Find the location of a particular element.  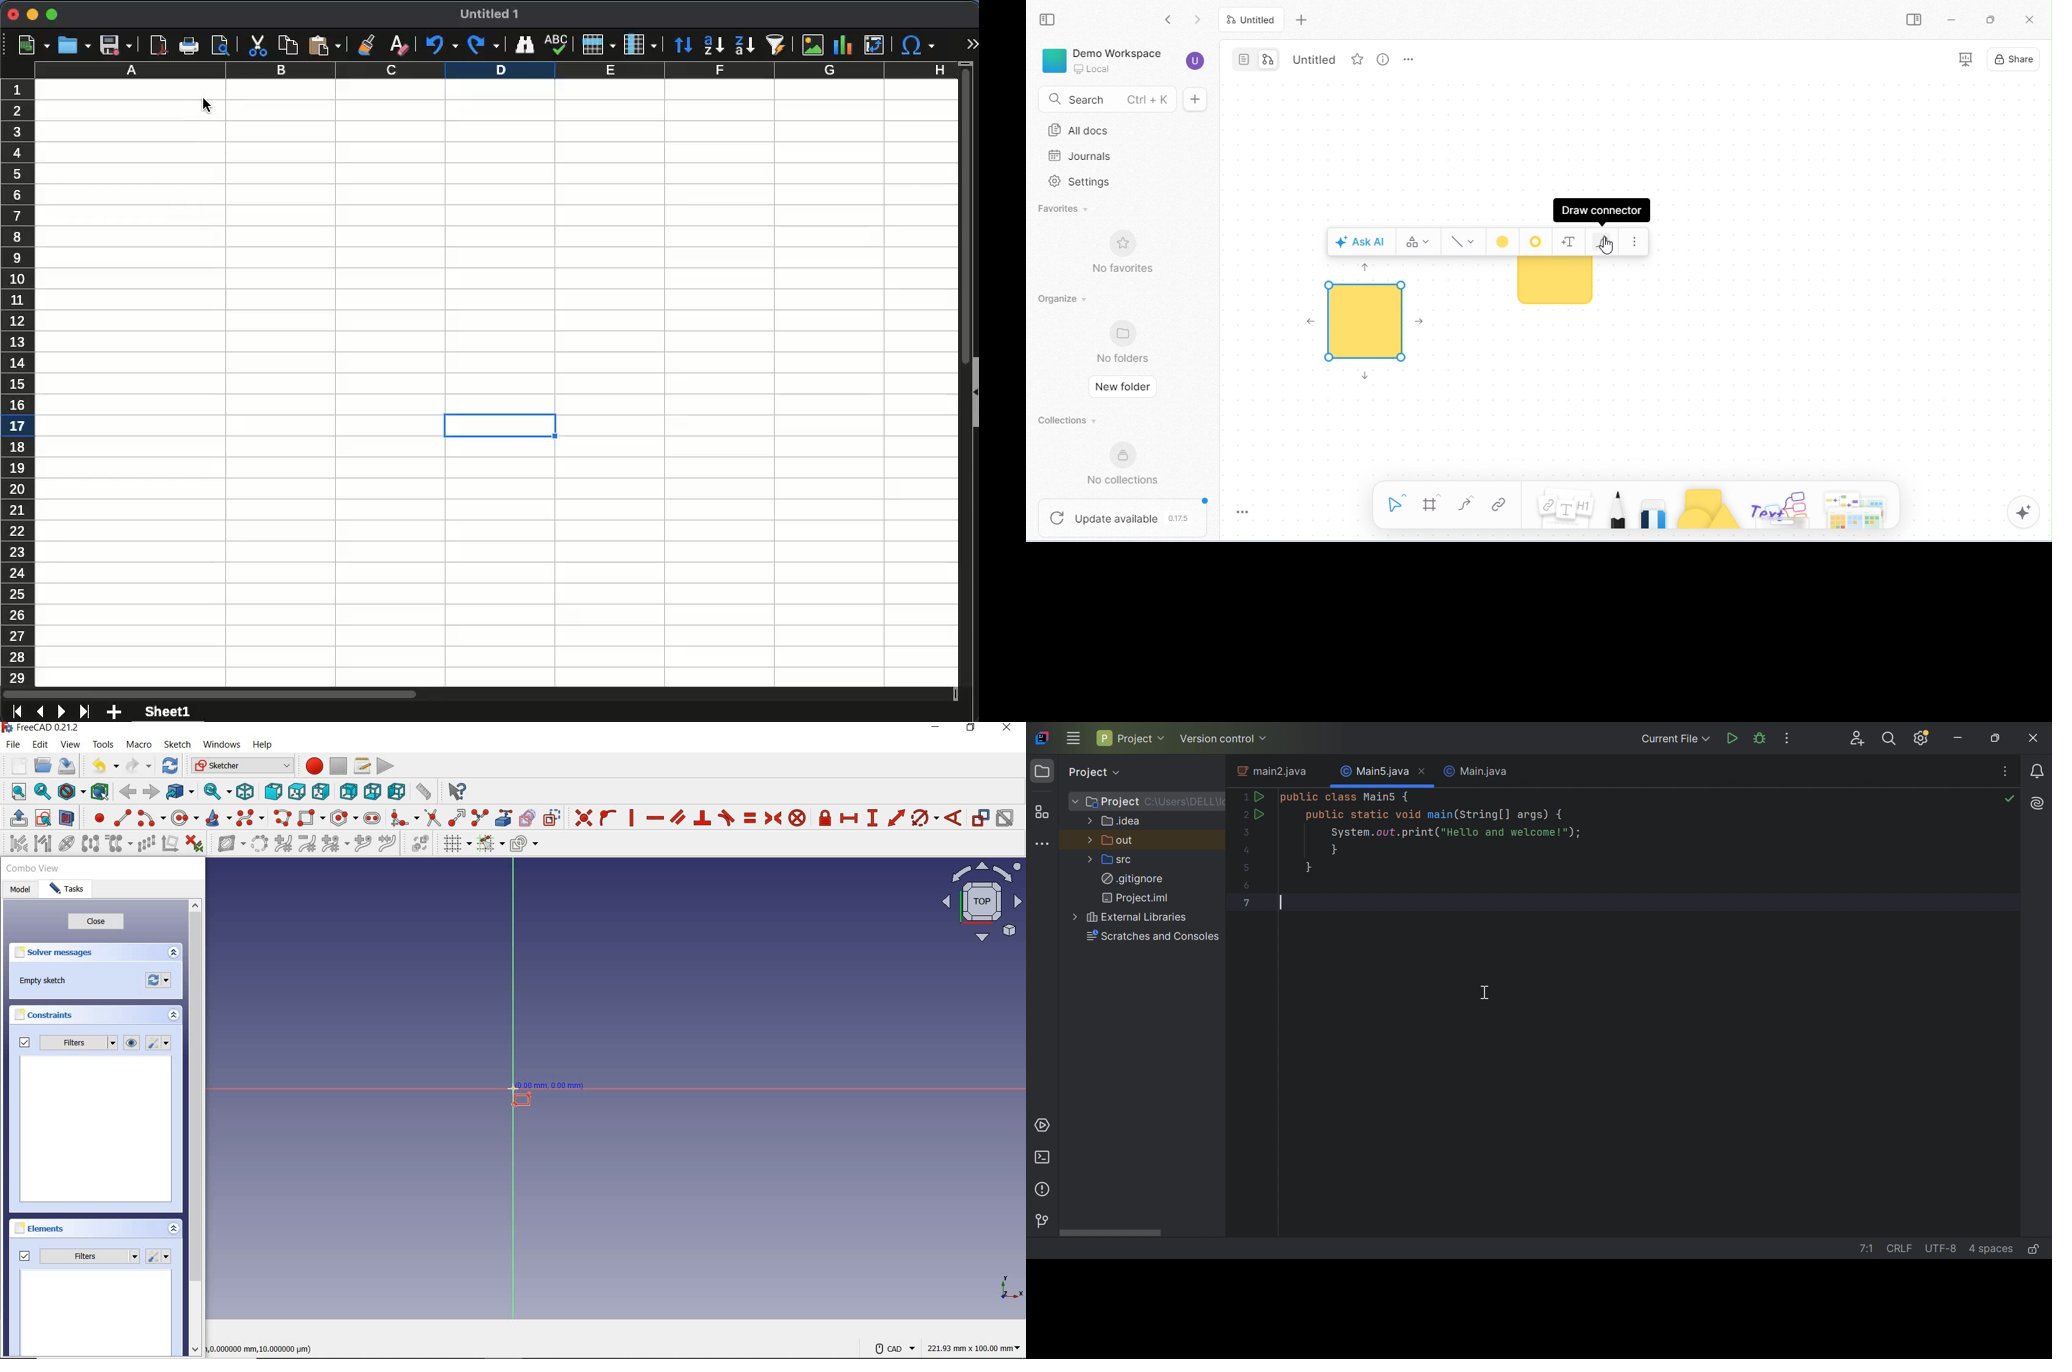

cell selected is located at coordinates (500, 429).